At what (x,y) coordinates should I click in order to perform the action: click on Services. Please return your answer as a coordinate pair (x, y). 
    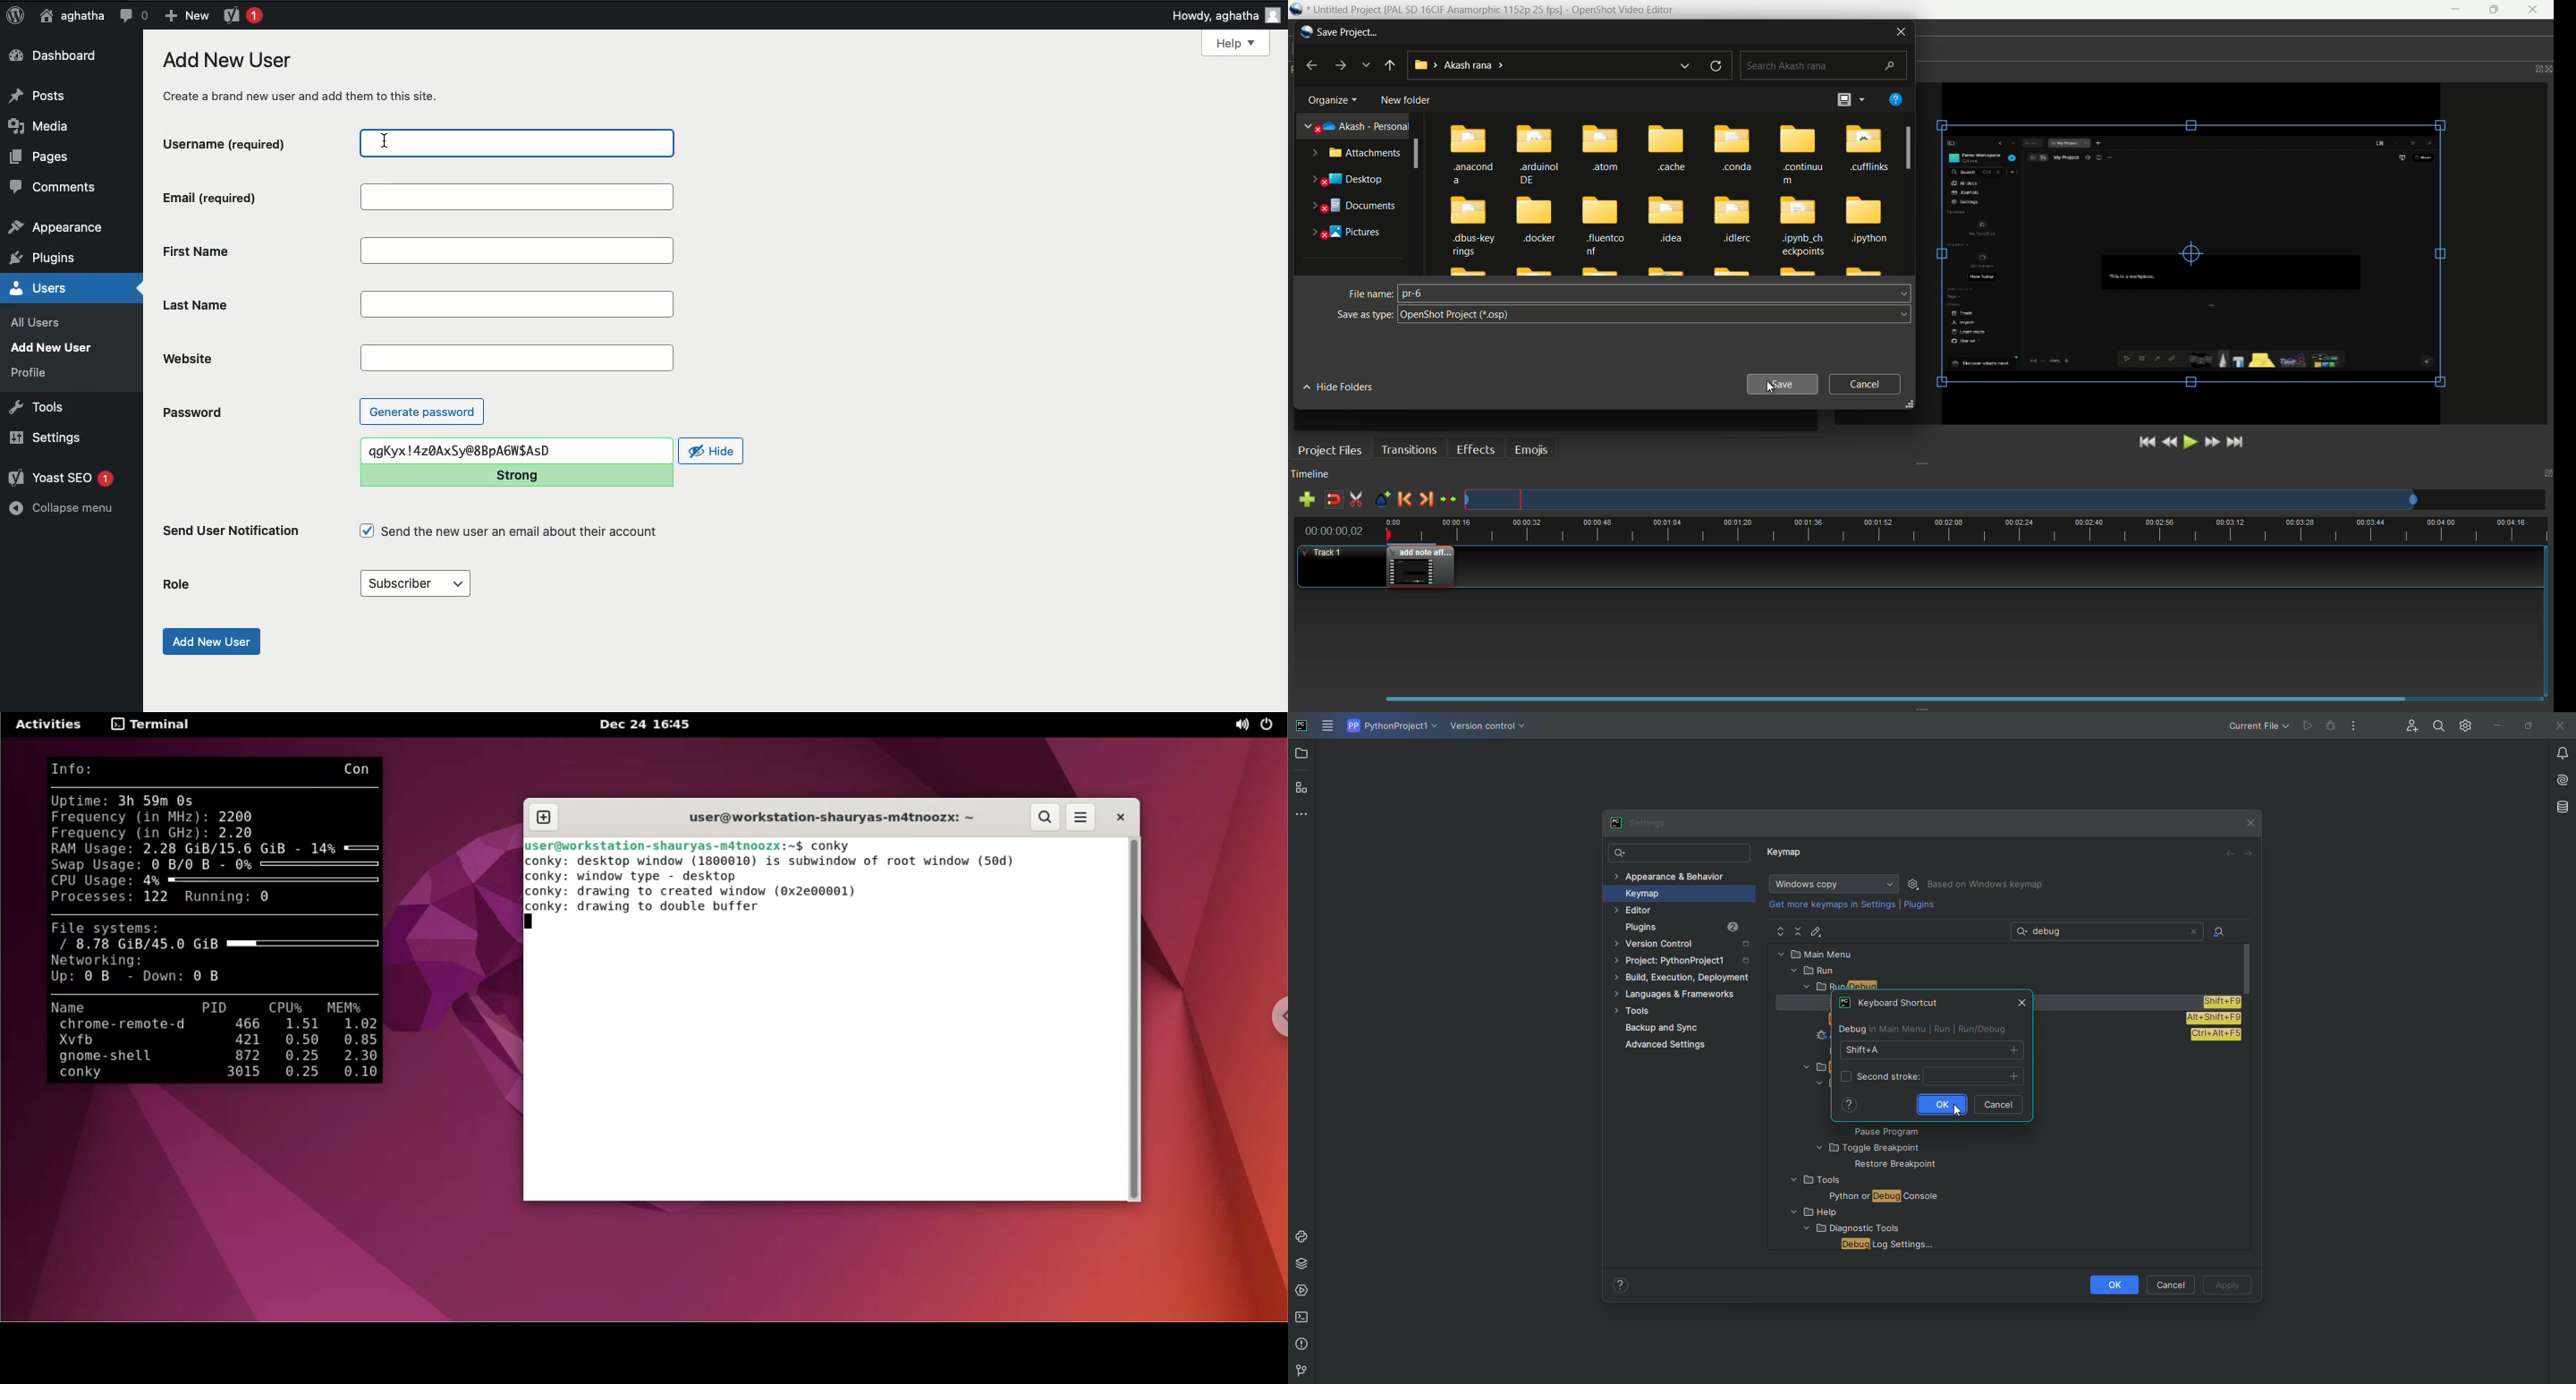
    Looking at the image, I should click on (1303, 1291).